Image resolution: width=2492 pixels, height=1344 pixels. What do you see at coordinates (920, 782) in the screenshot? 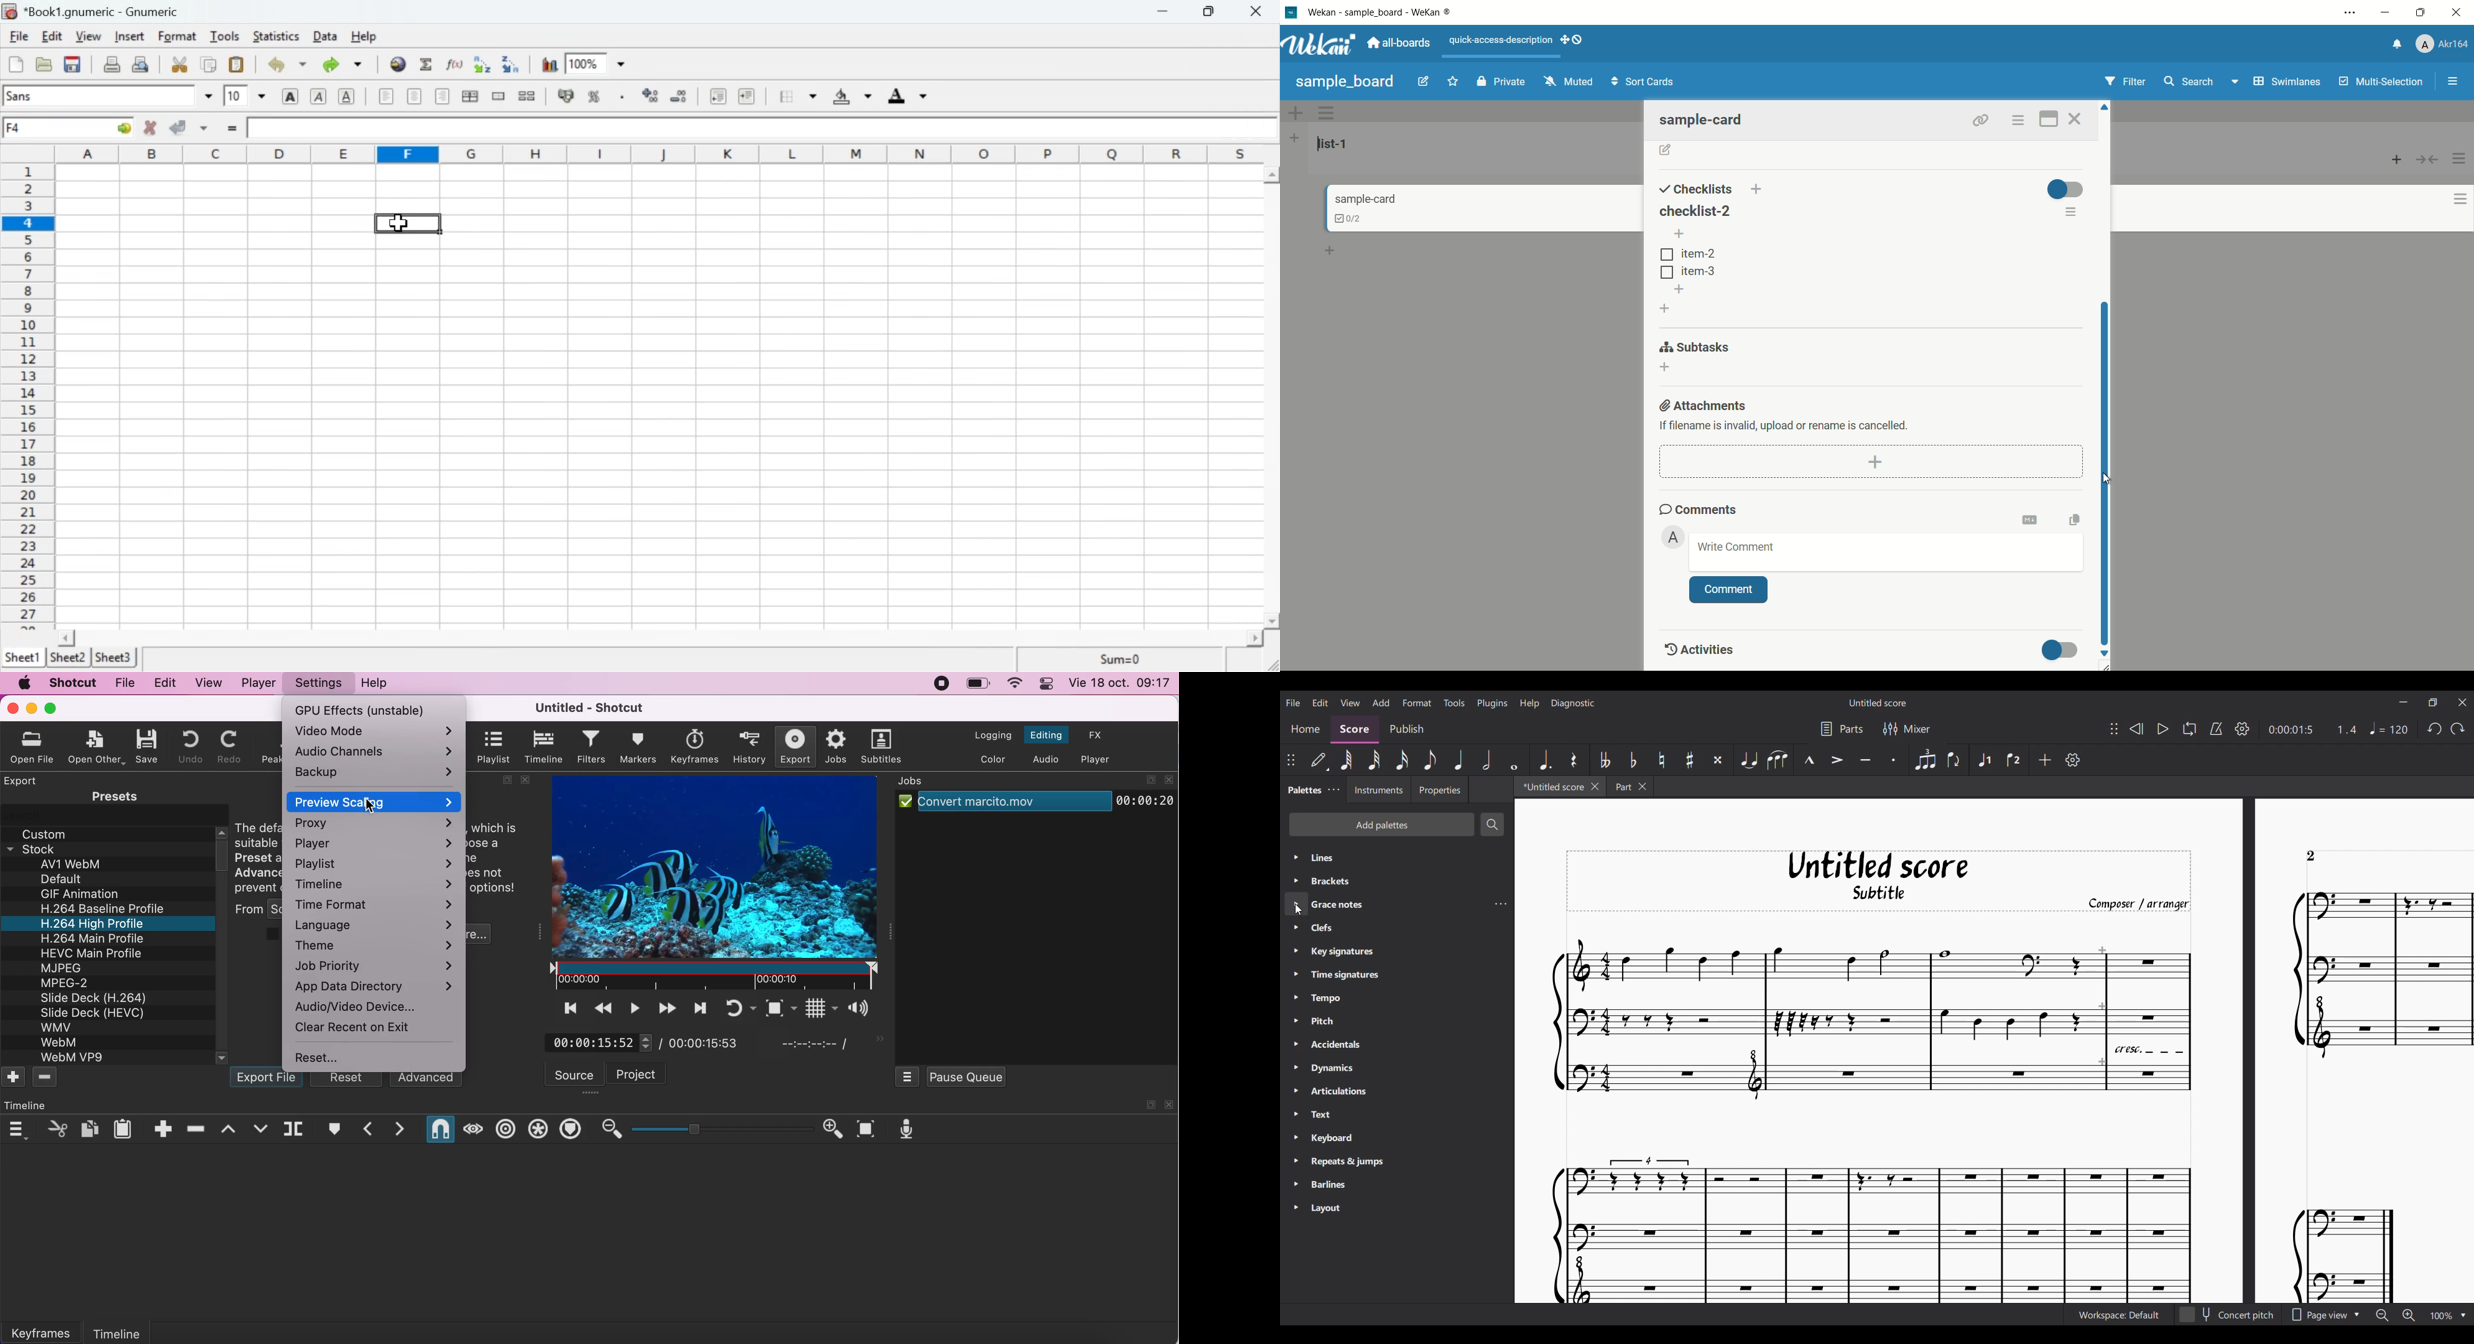
I see `jobs panel` at bounding box center [920, 782].